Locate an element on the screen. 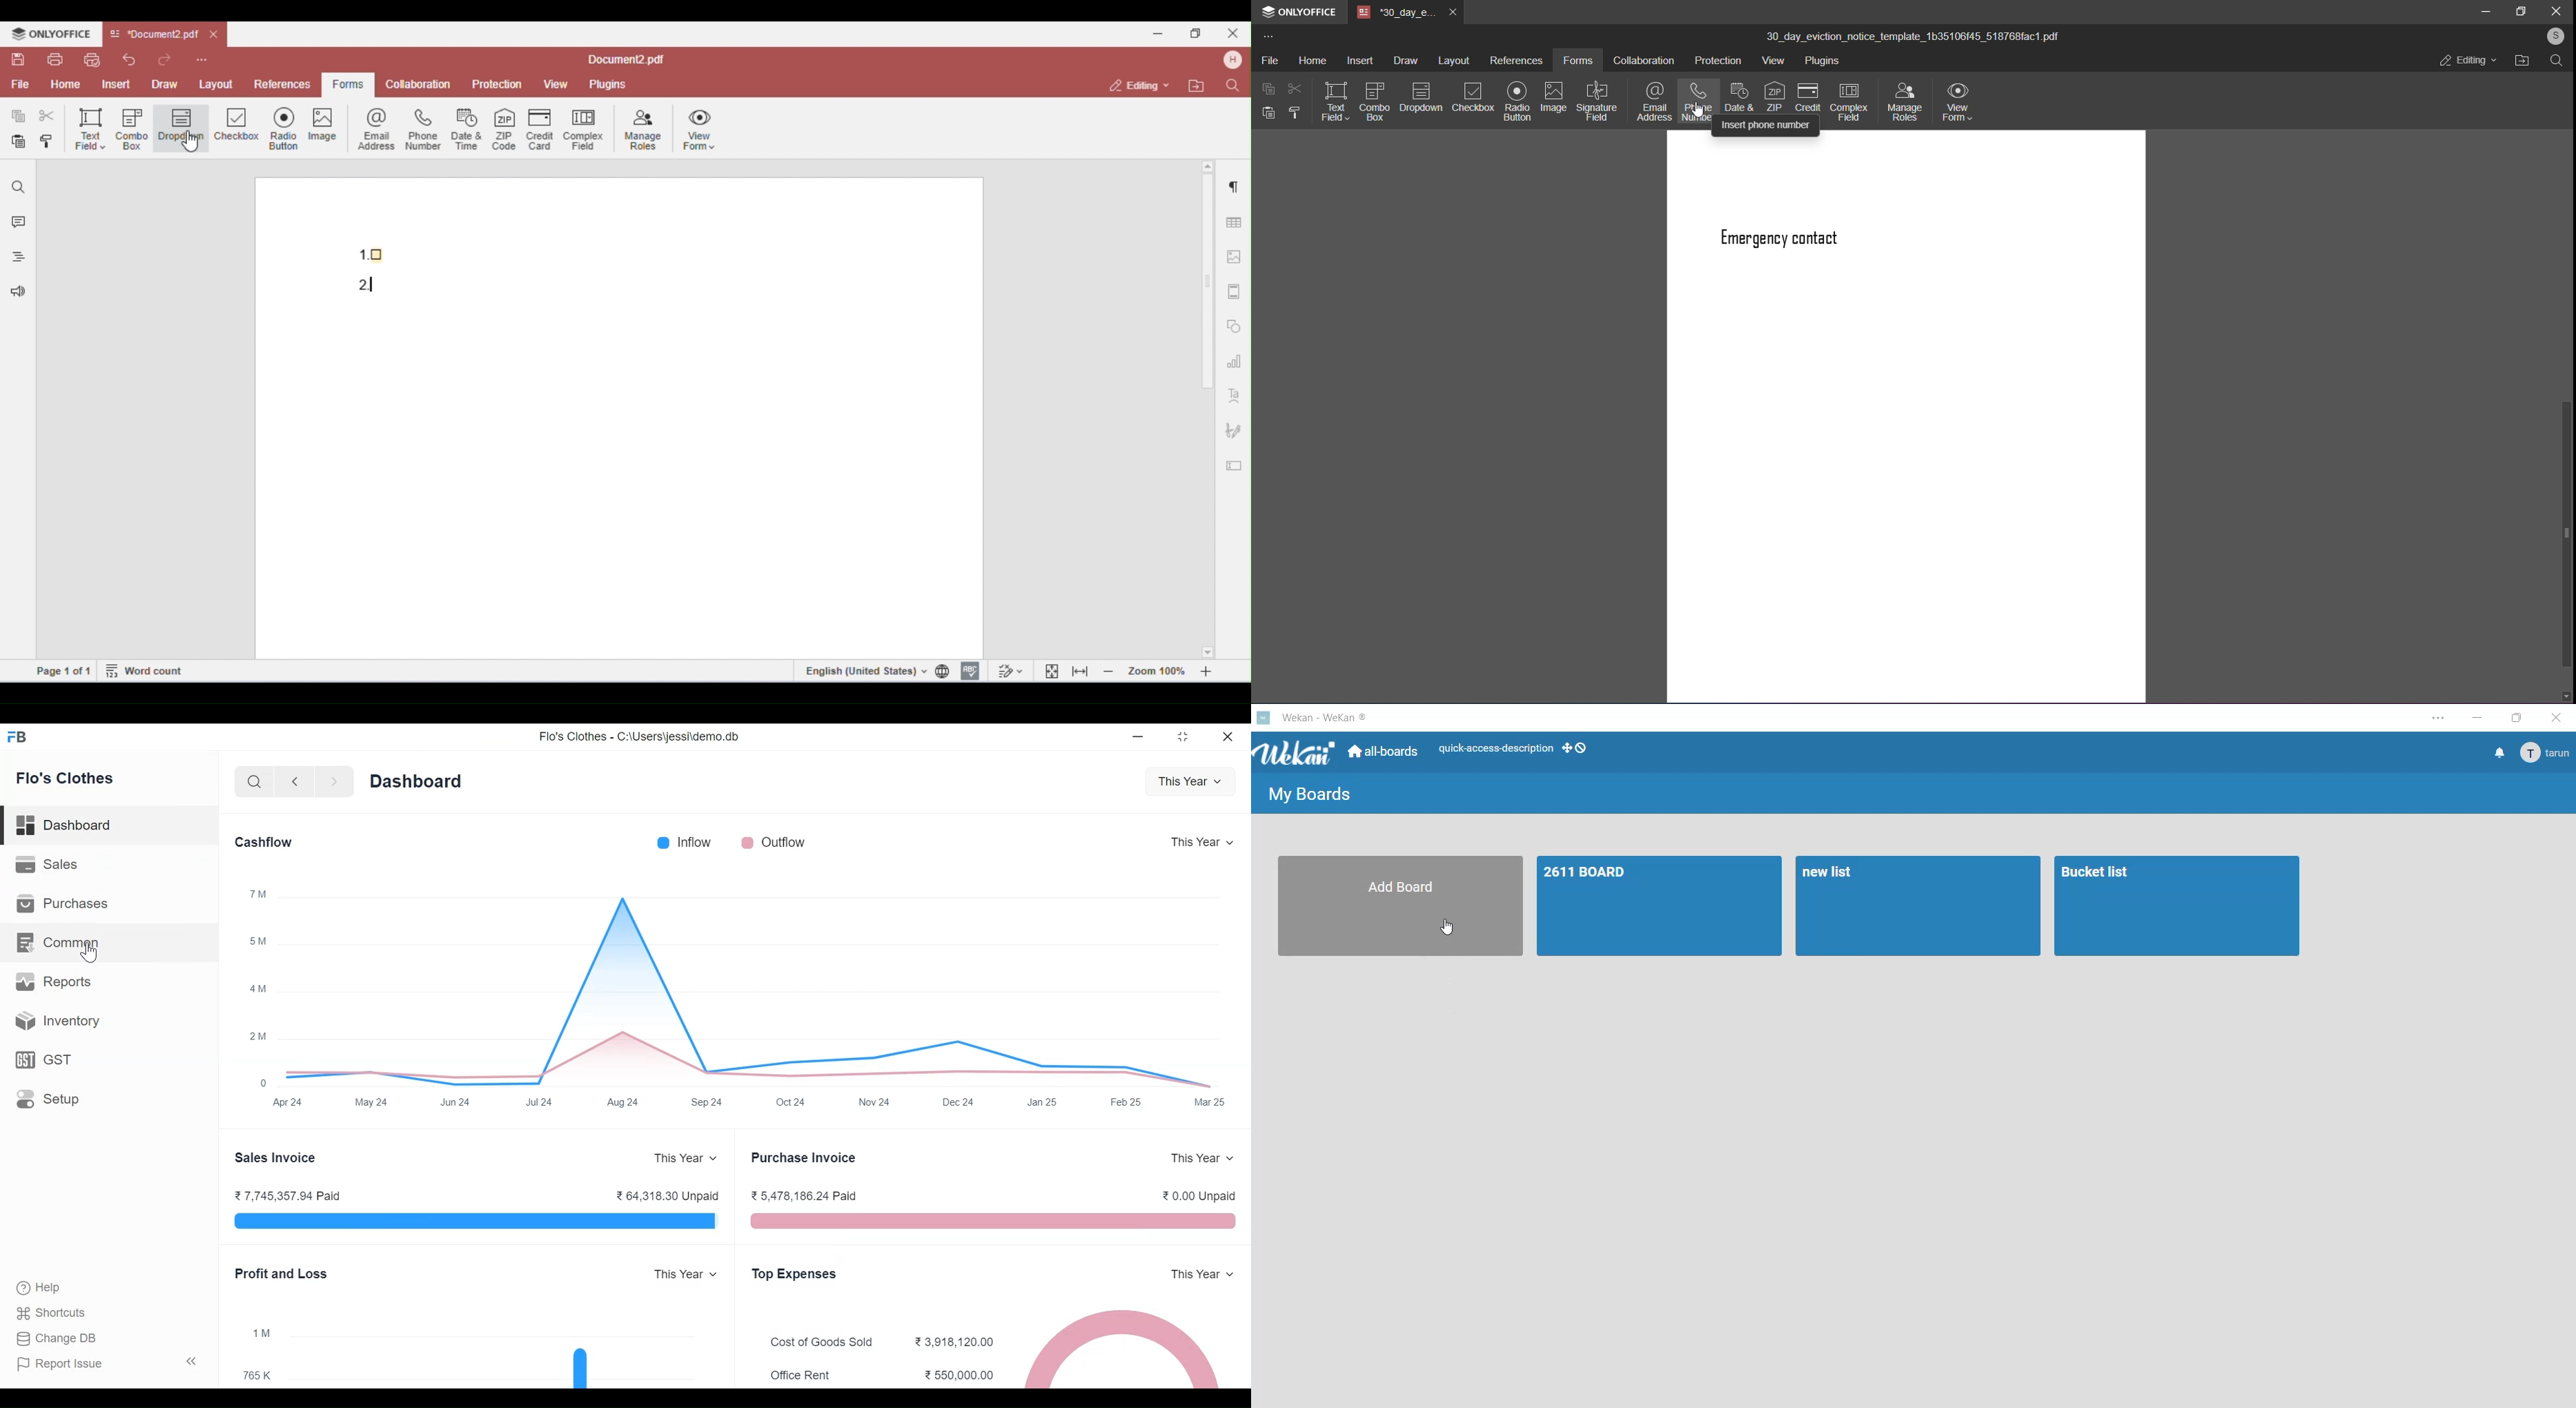 This screenshot has width=2576, height=1428. close is located at coordinates (2560, 717).